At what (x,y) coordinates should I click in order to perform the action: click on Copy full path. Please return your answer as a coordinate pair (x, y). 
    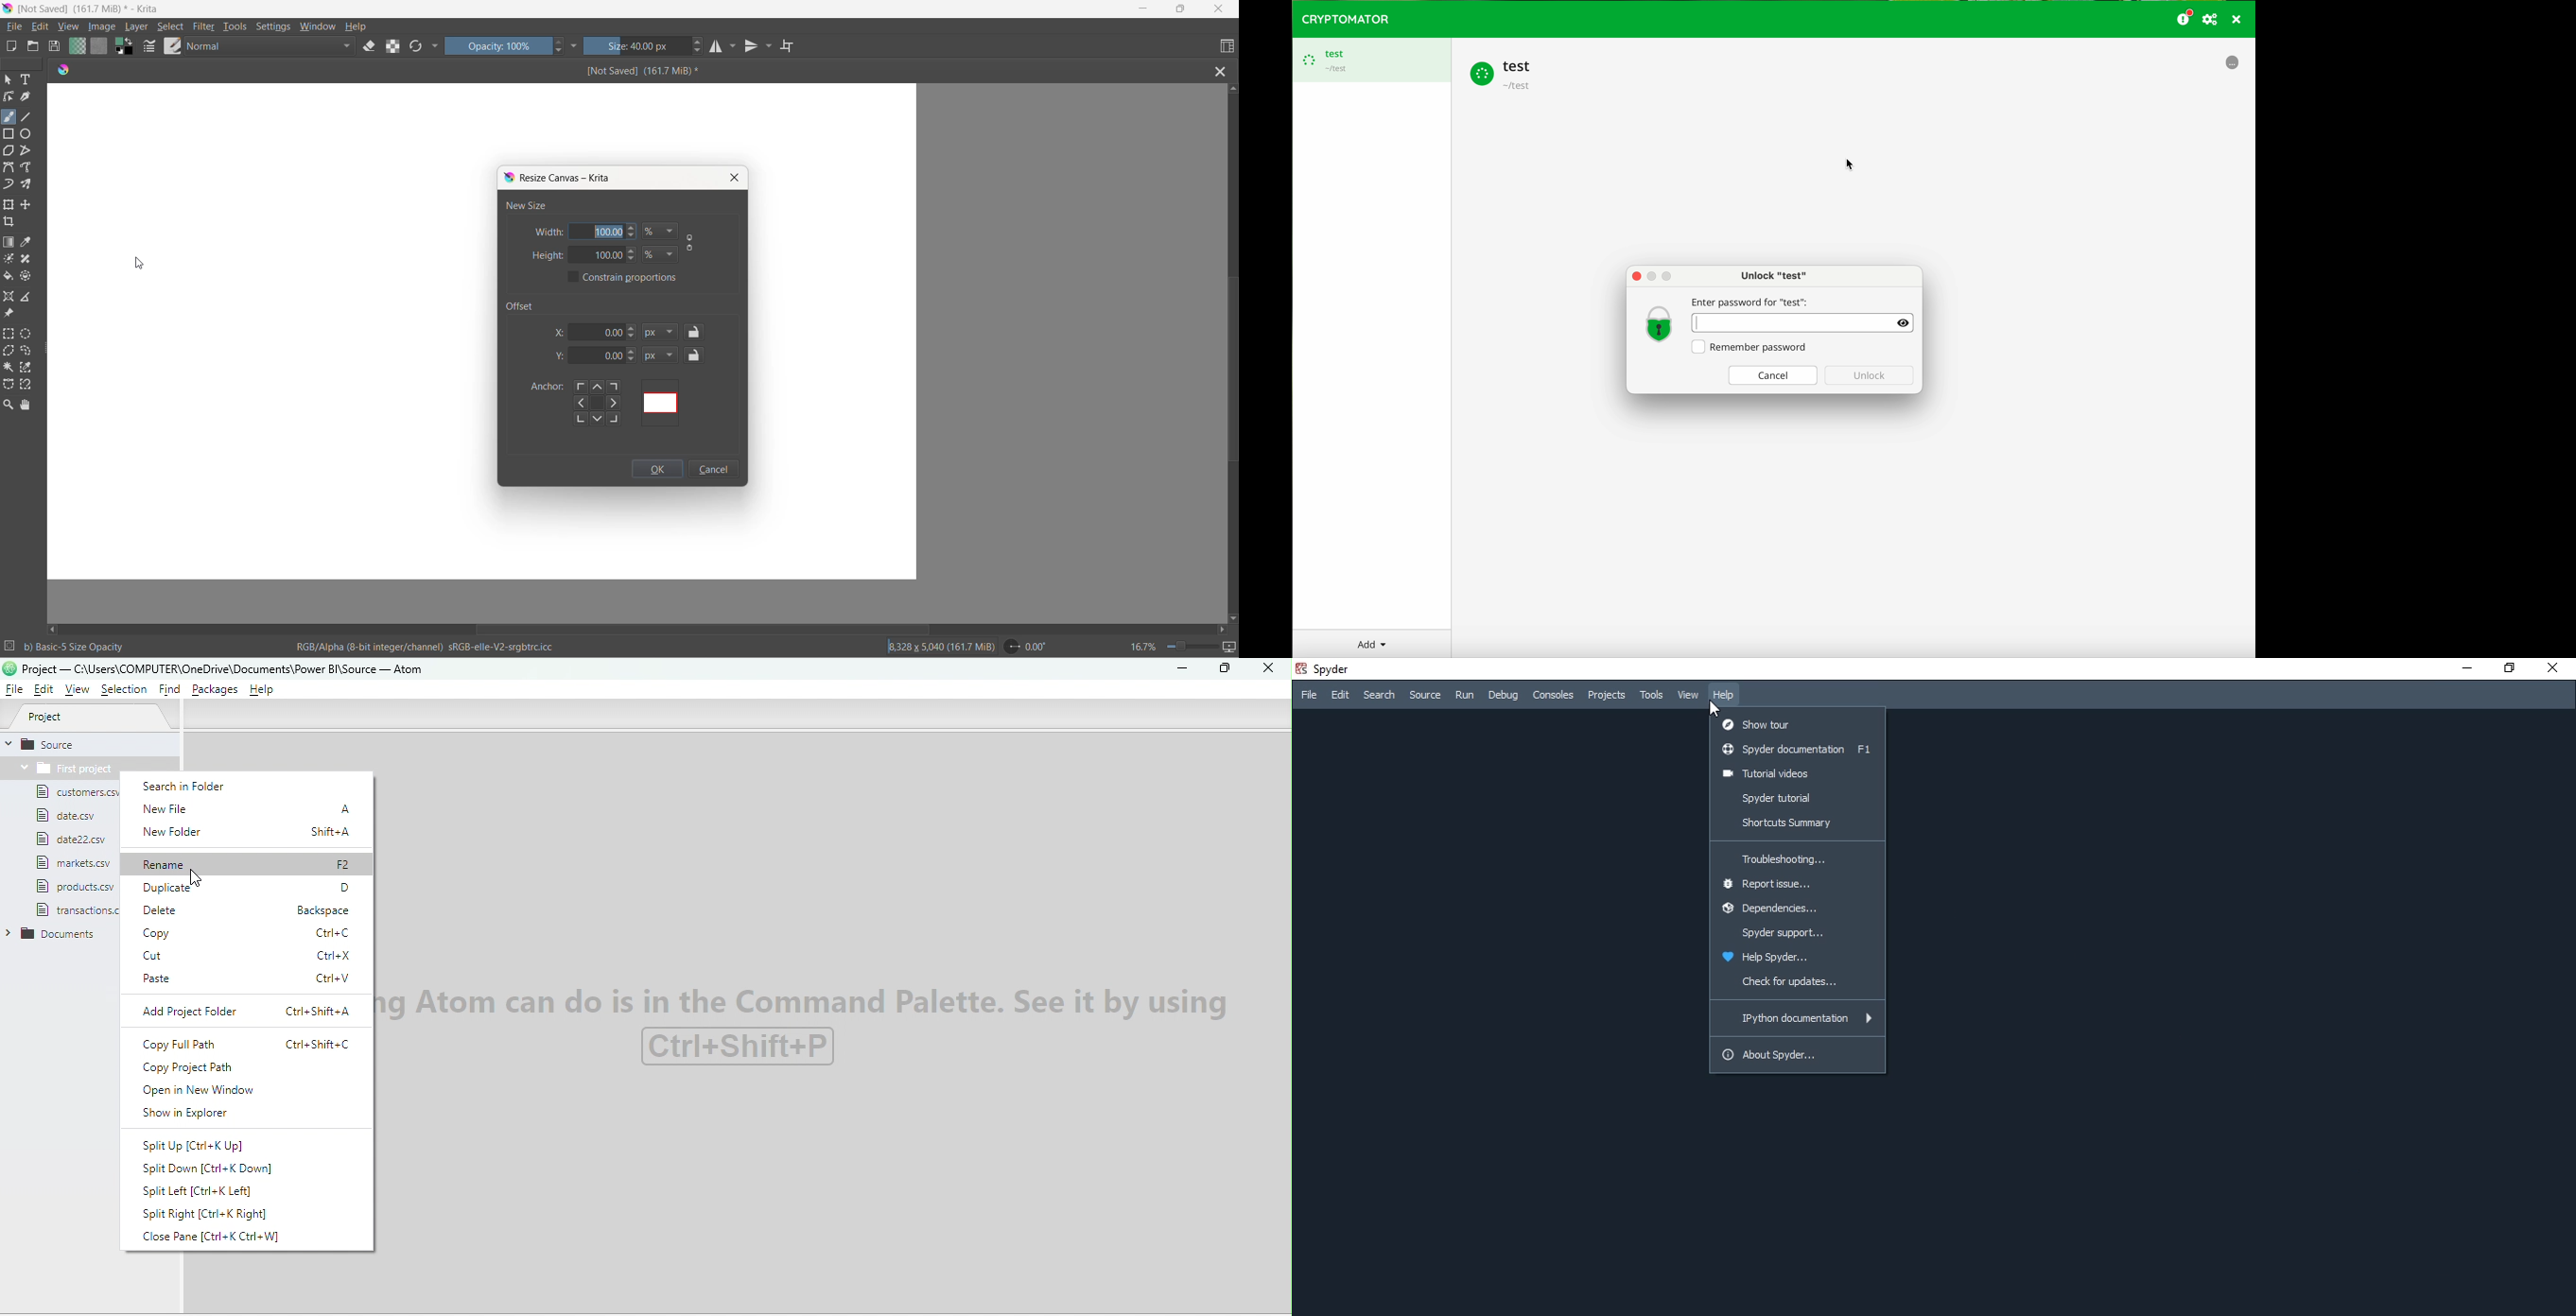
    Looking at the image, I should click on (245, 1045).